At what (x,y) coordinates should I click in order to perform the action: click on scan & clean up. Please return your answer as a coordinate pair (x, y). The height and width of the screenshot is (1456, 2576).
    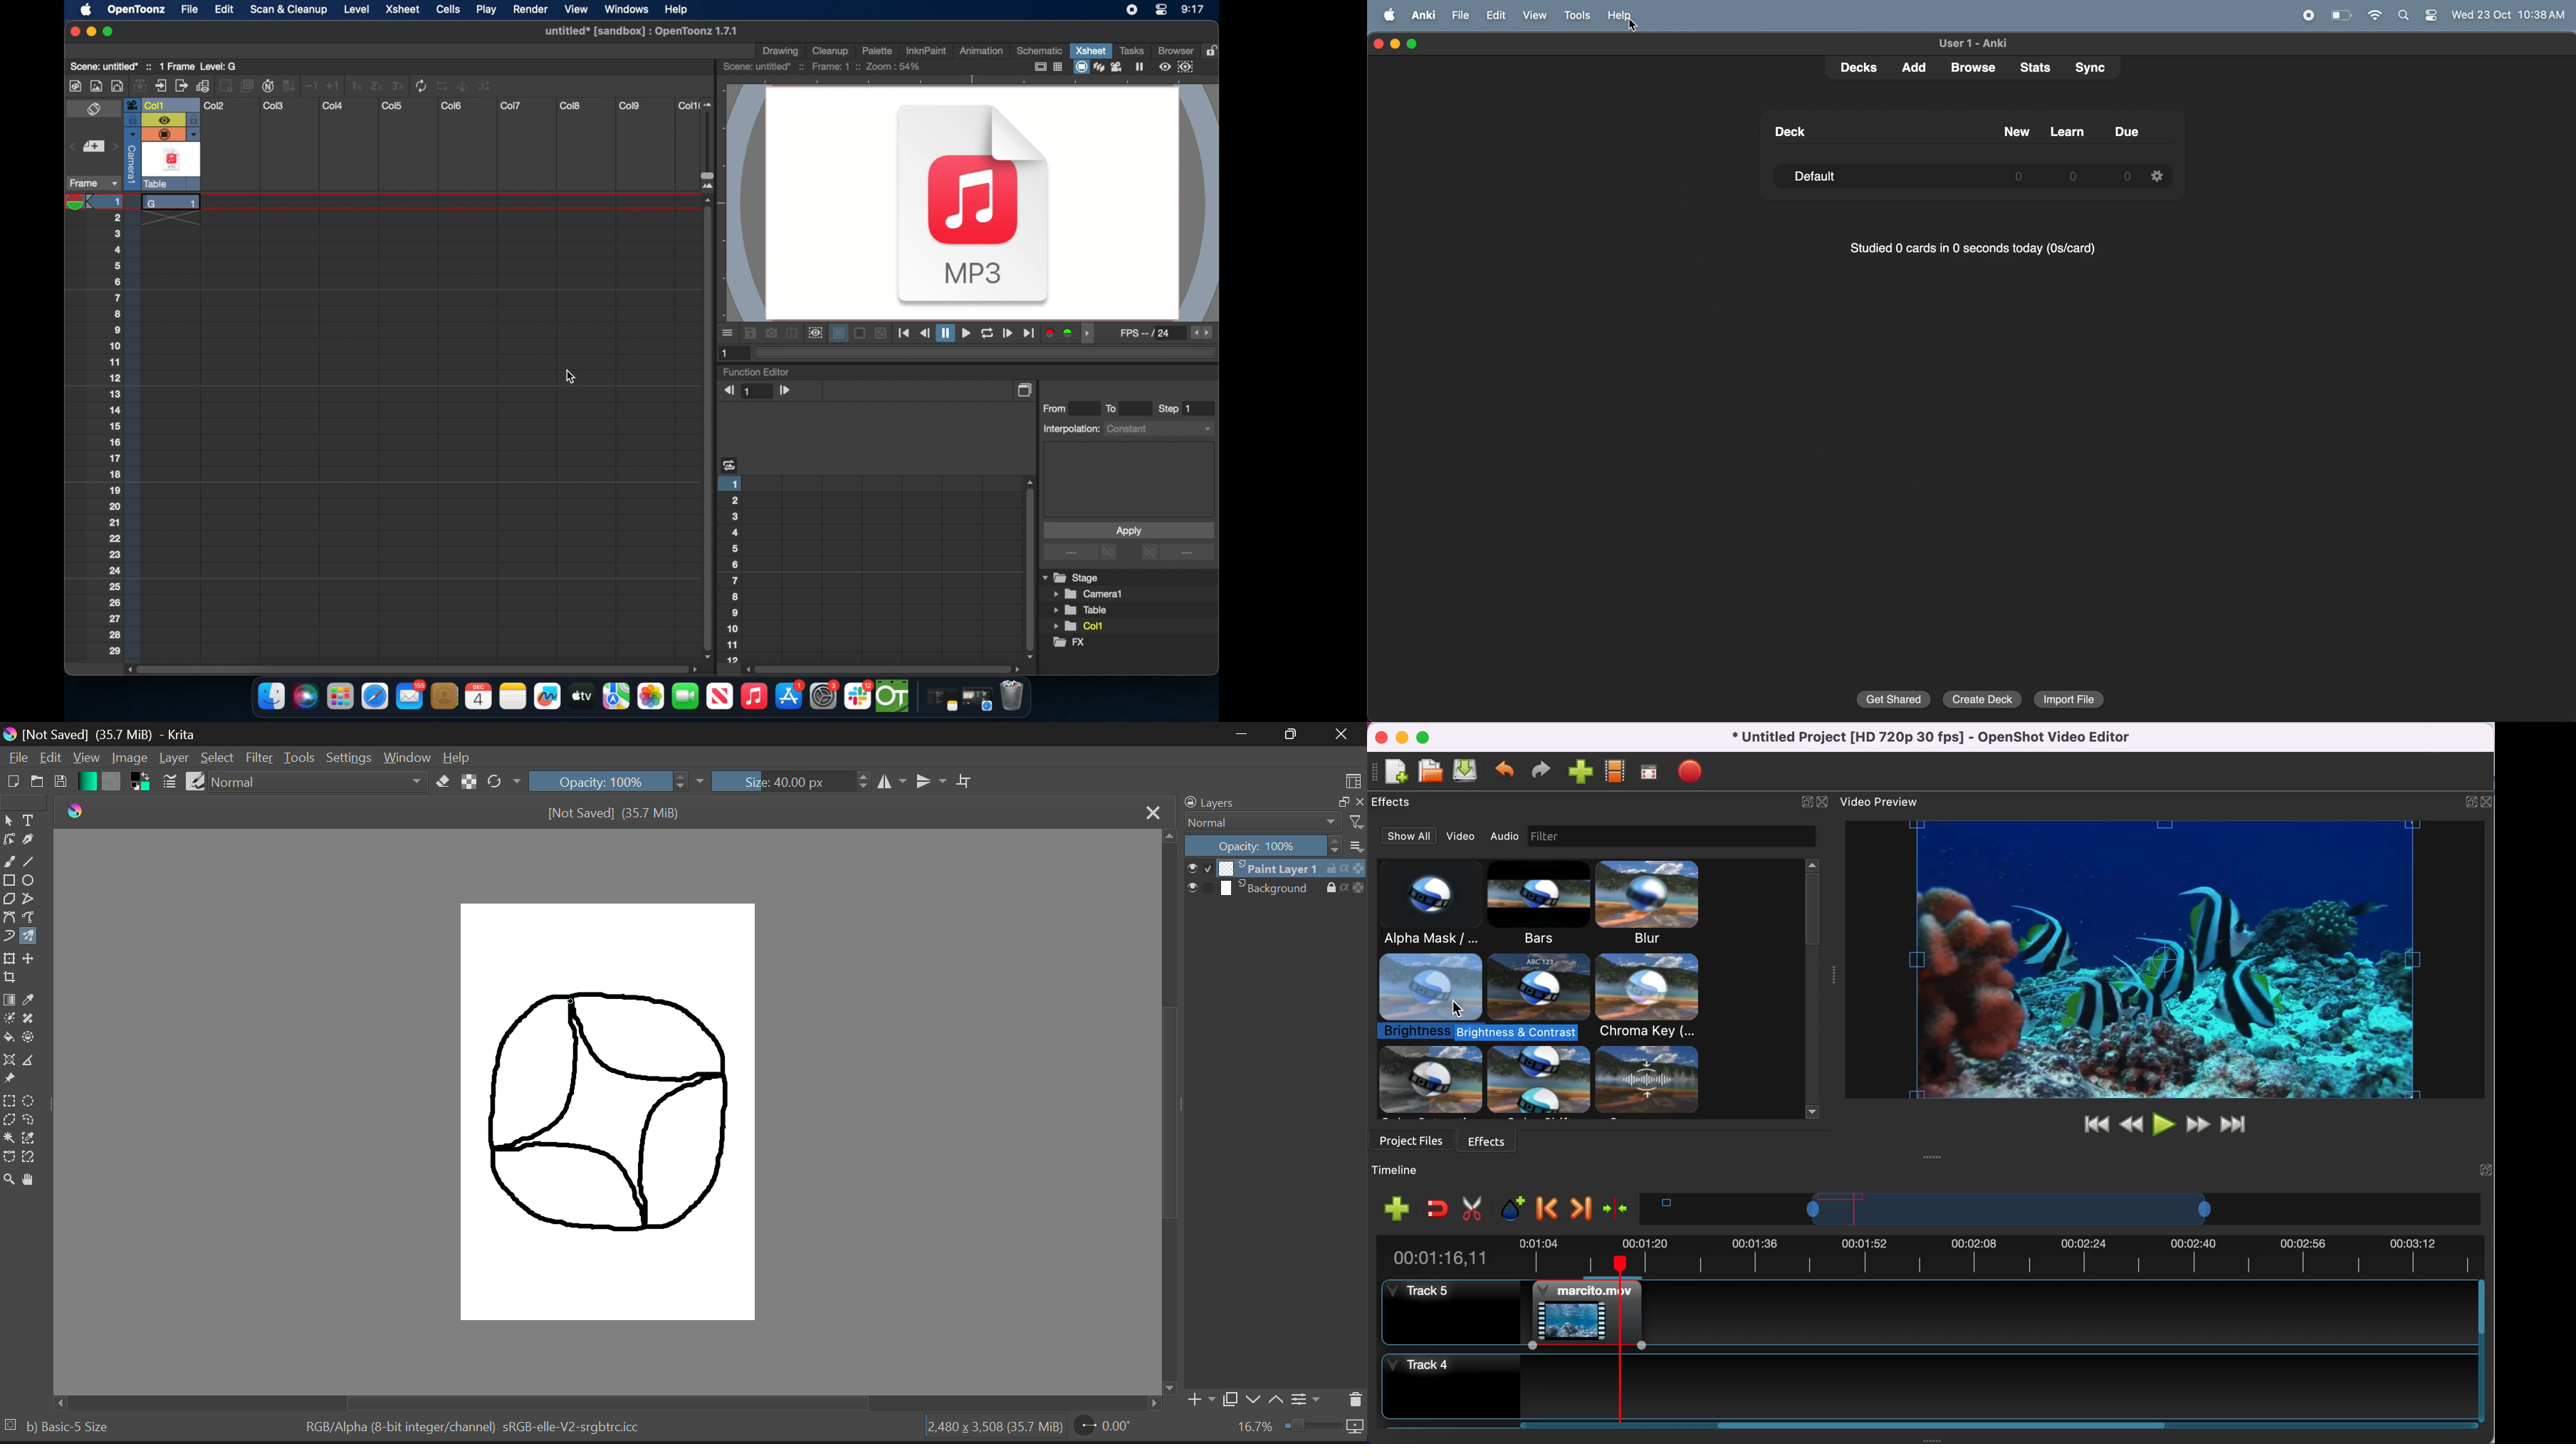
    Looking at the image, I should click on (288, 11).